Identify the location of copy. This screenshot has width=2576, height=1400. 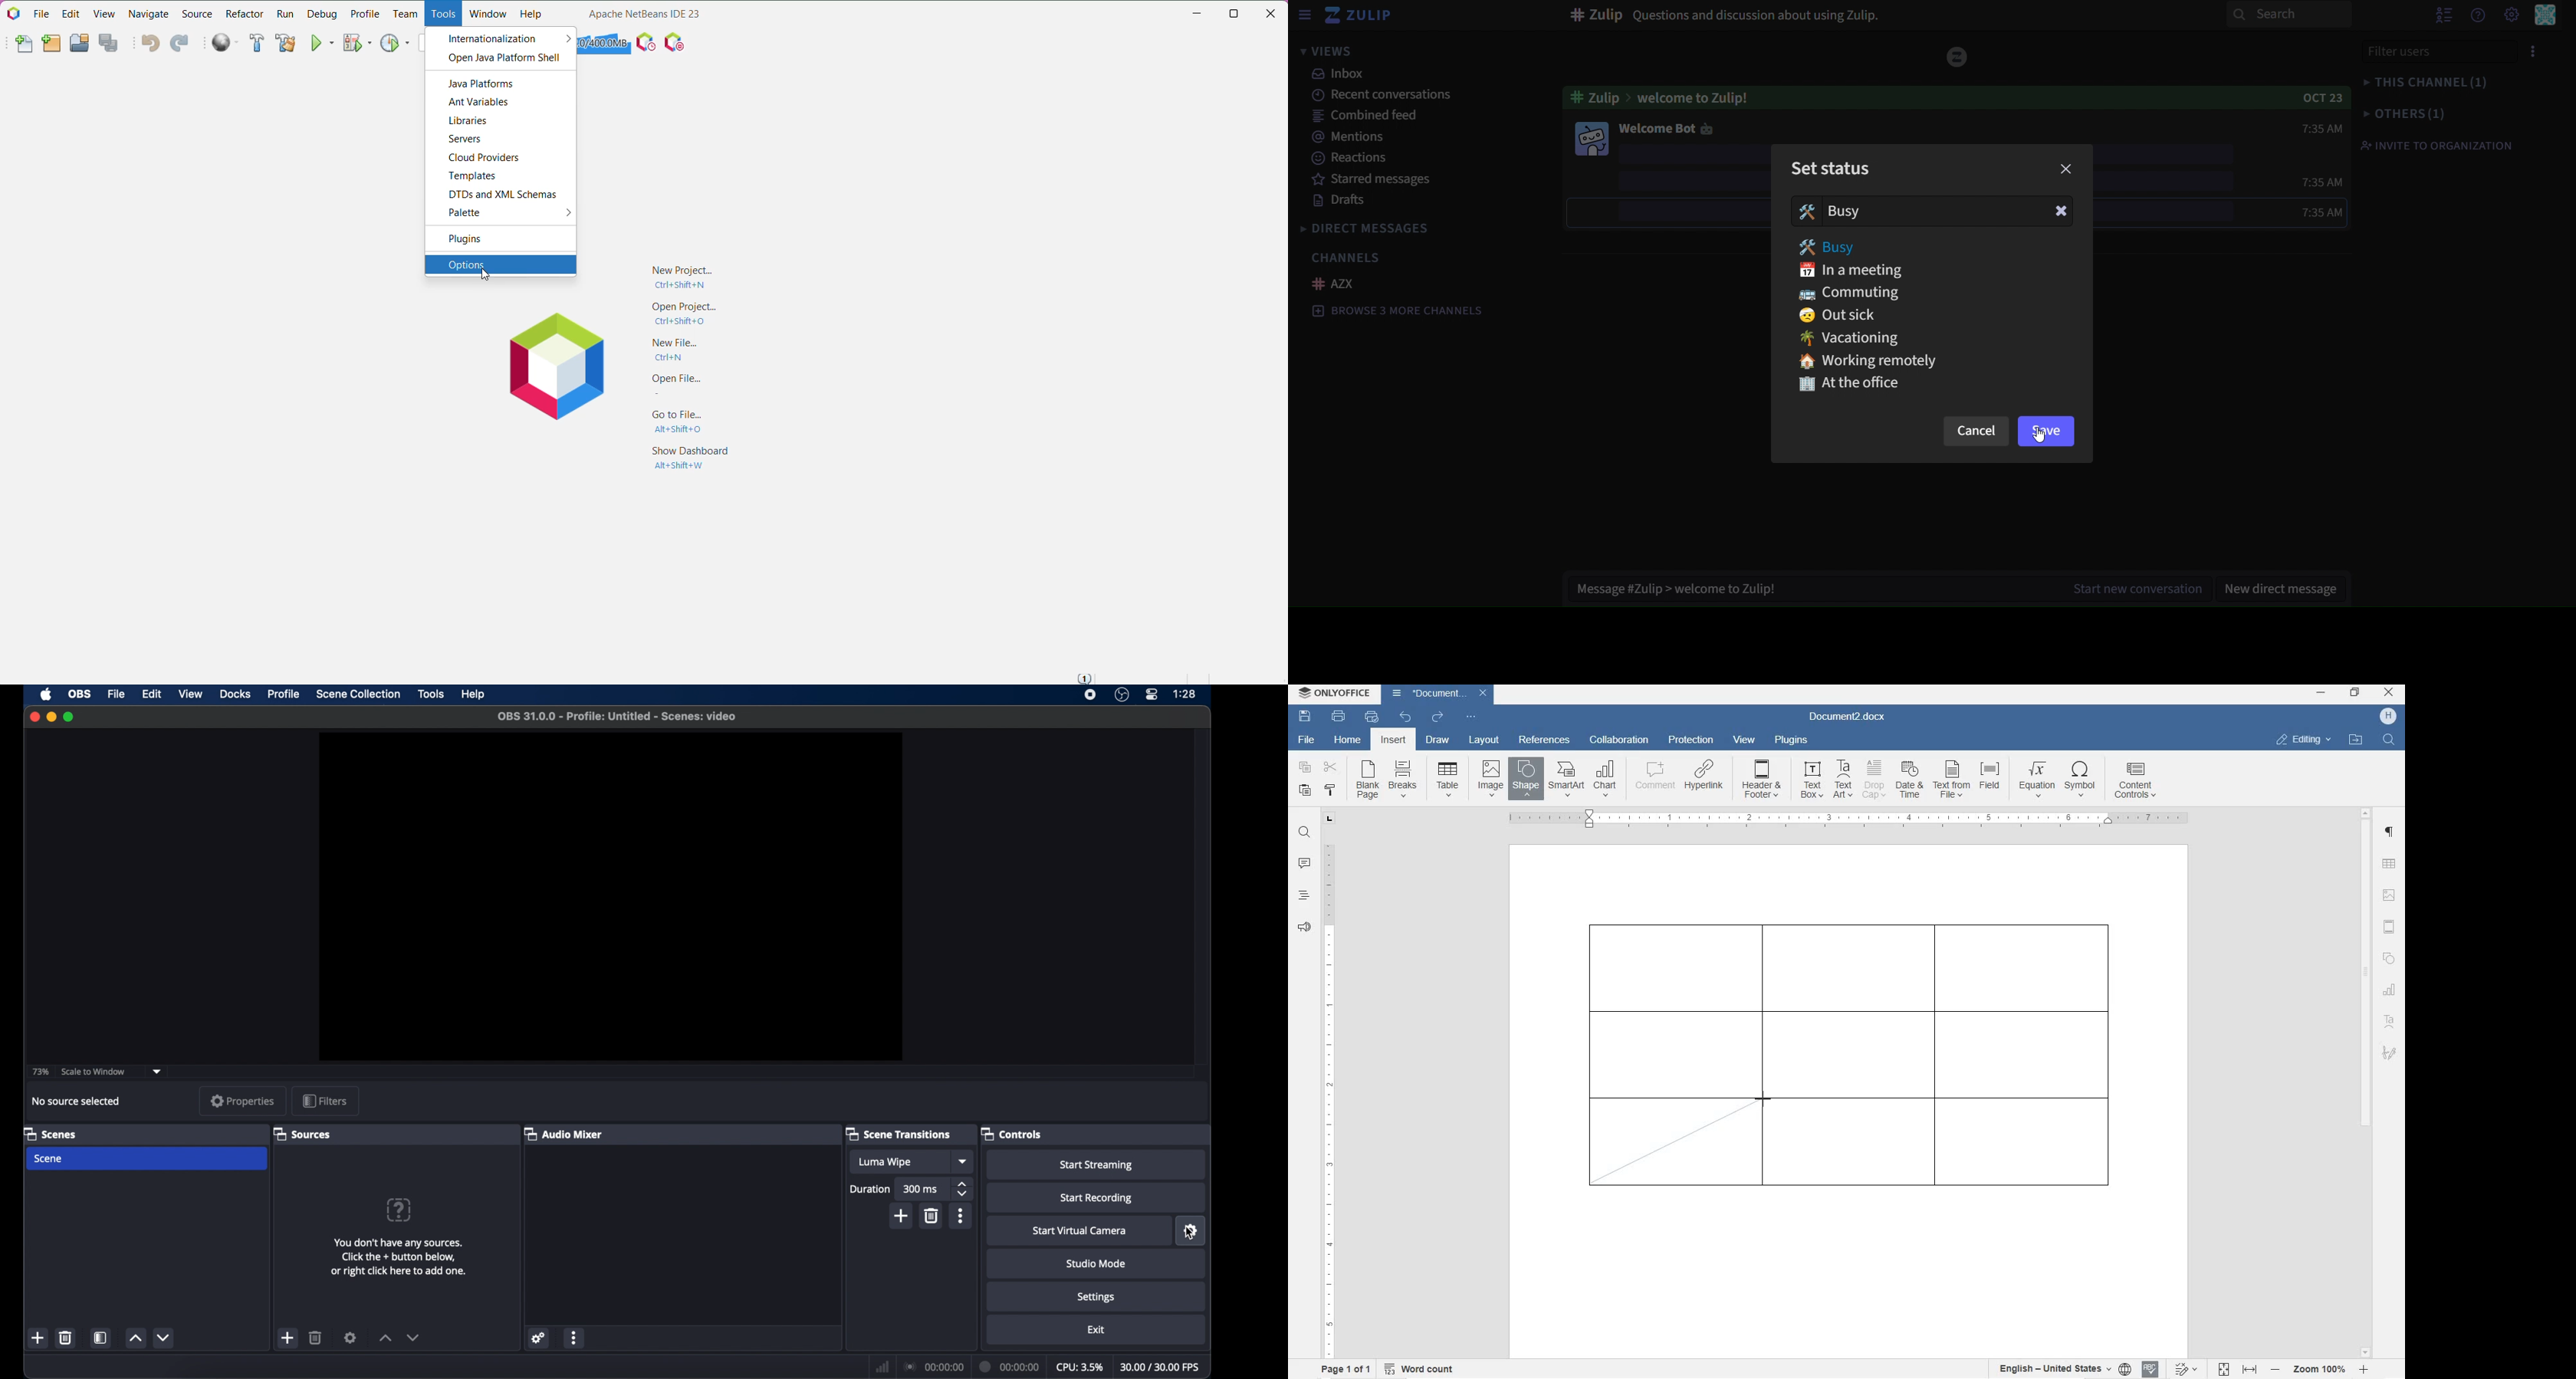
(1305, 769).